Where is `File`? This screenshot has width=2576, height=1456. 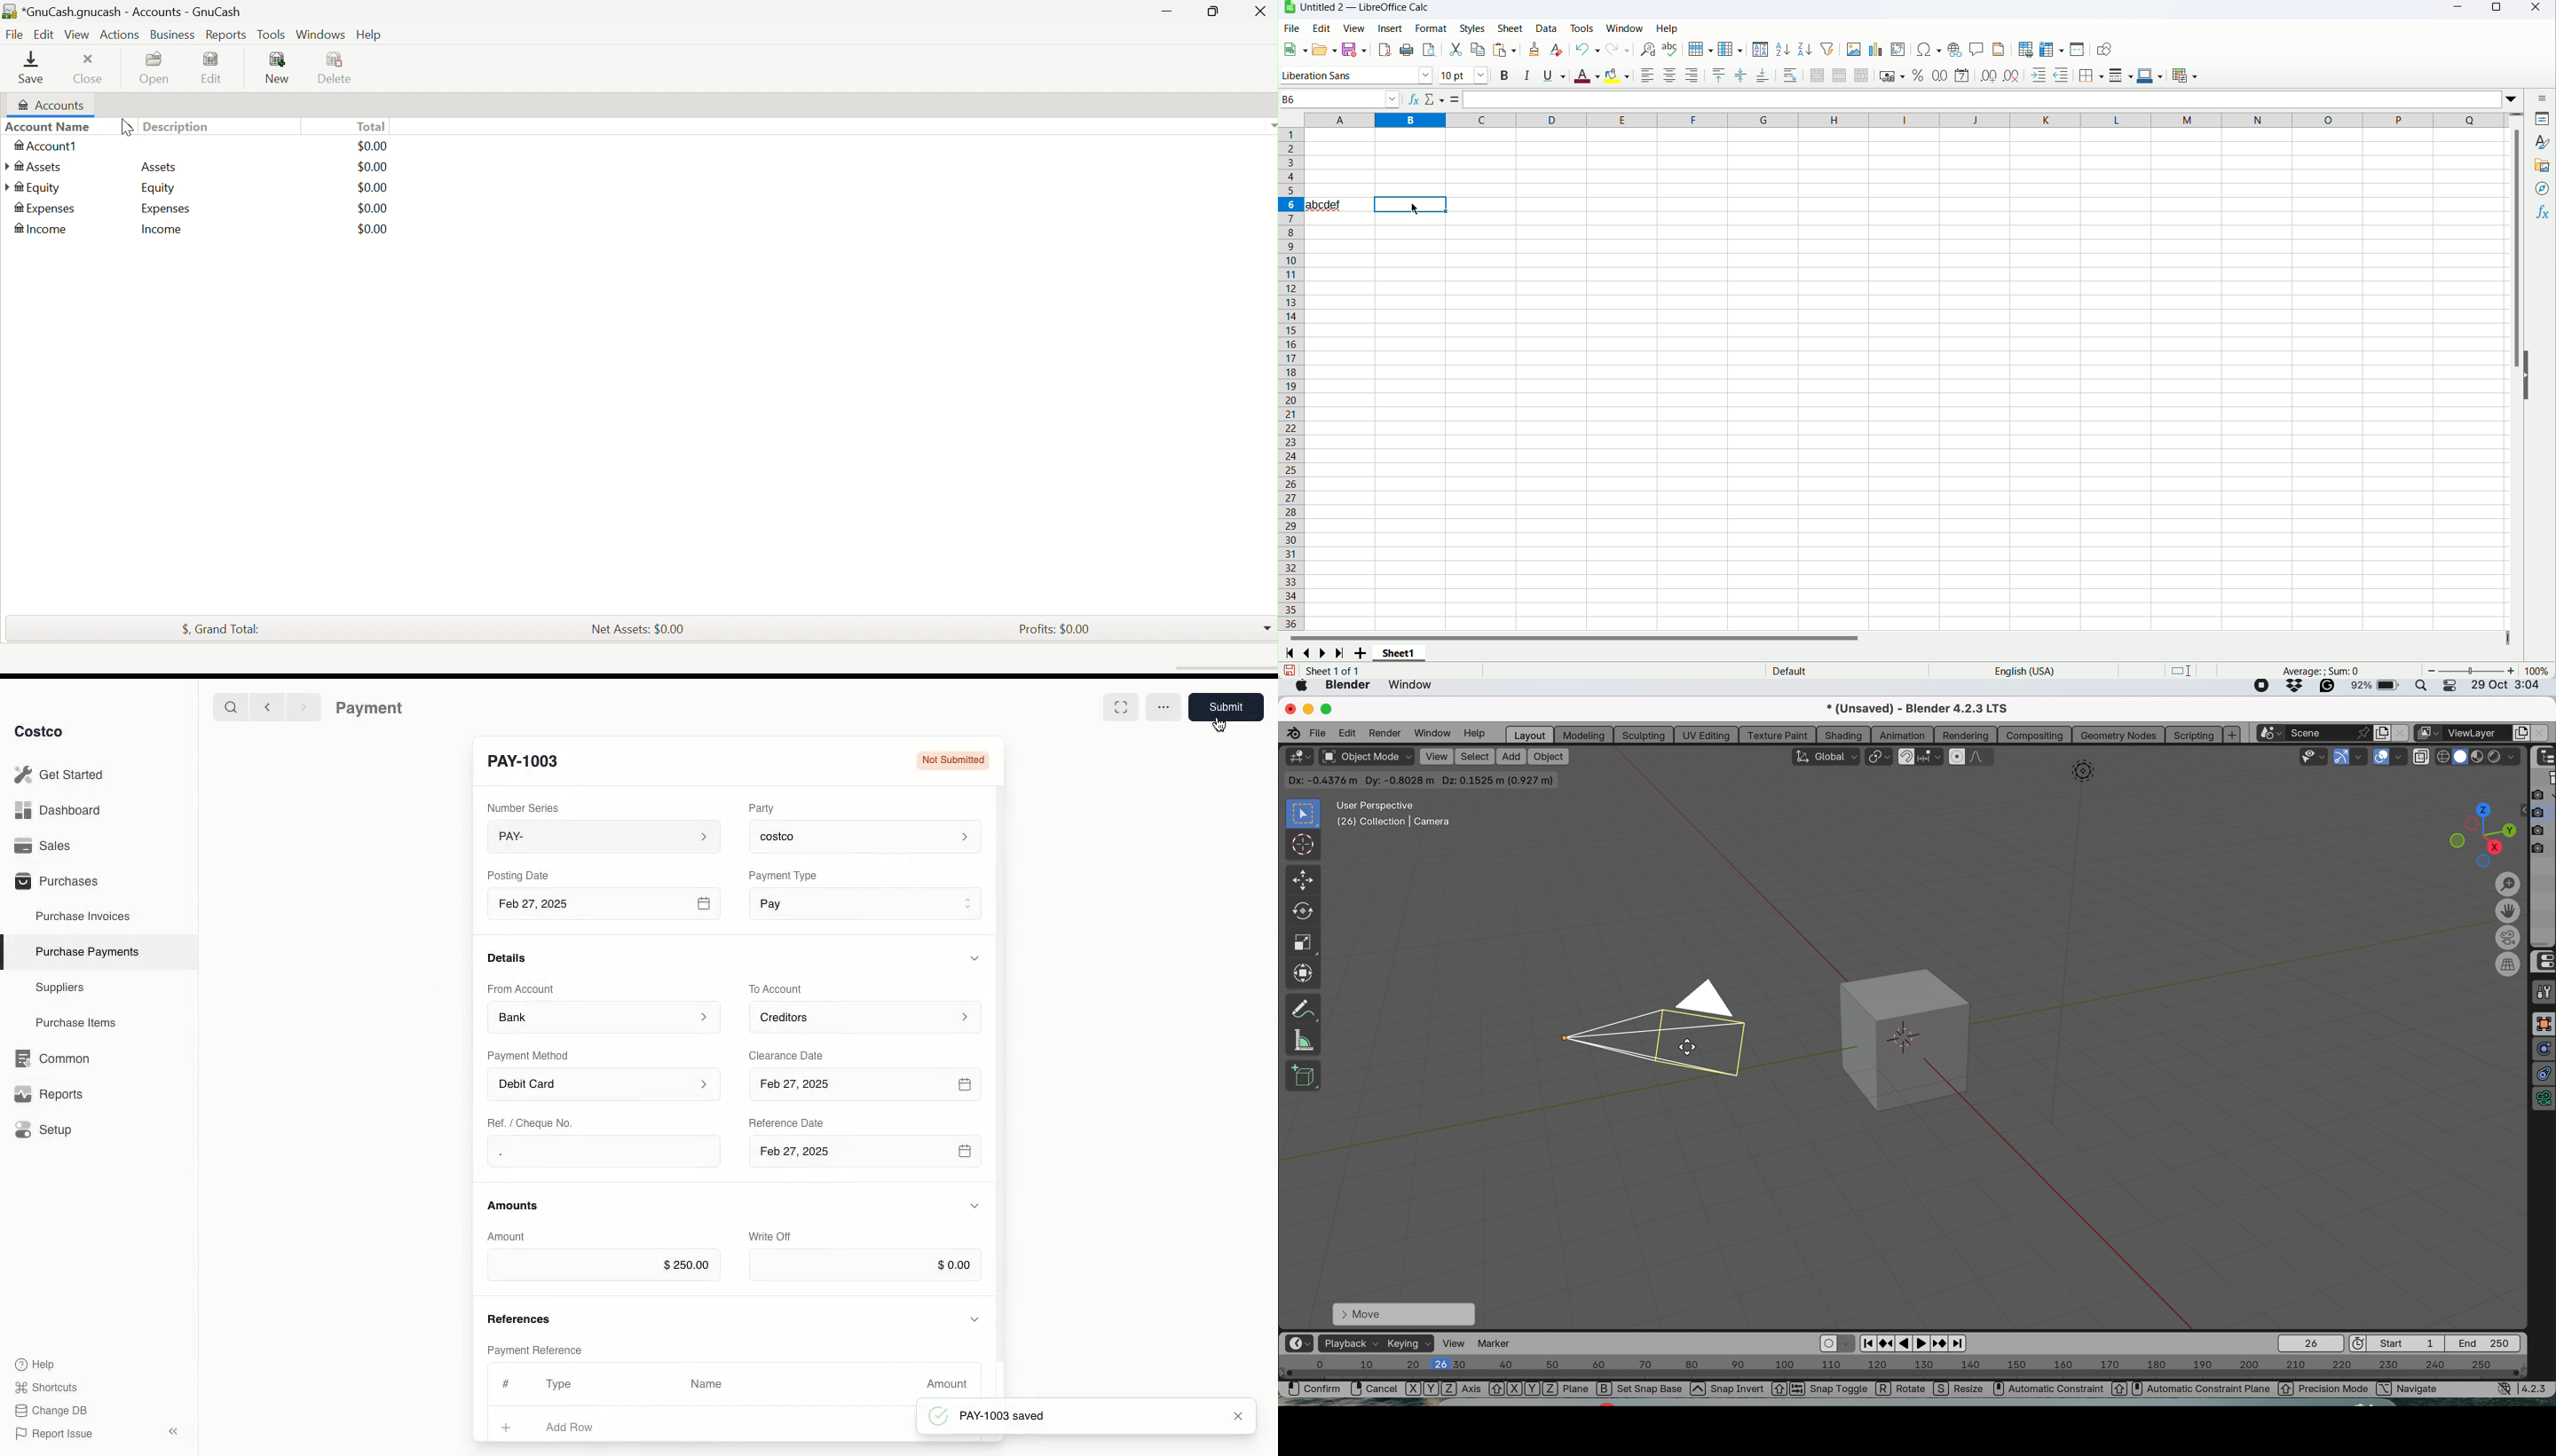 File is located at coordinates (13, 35).